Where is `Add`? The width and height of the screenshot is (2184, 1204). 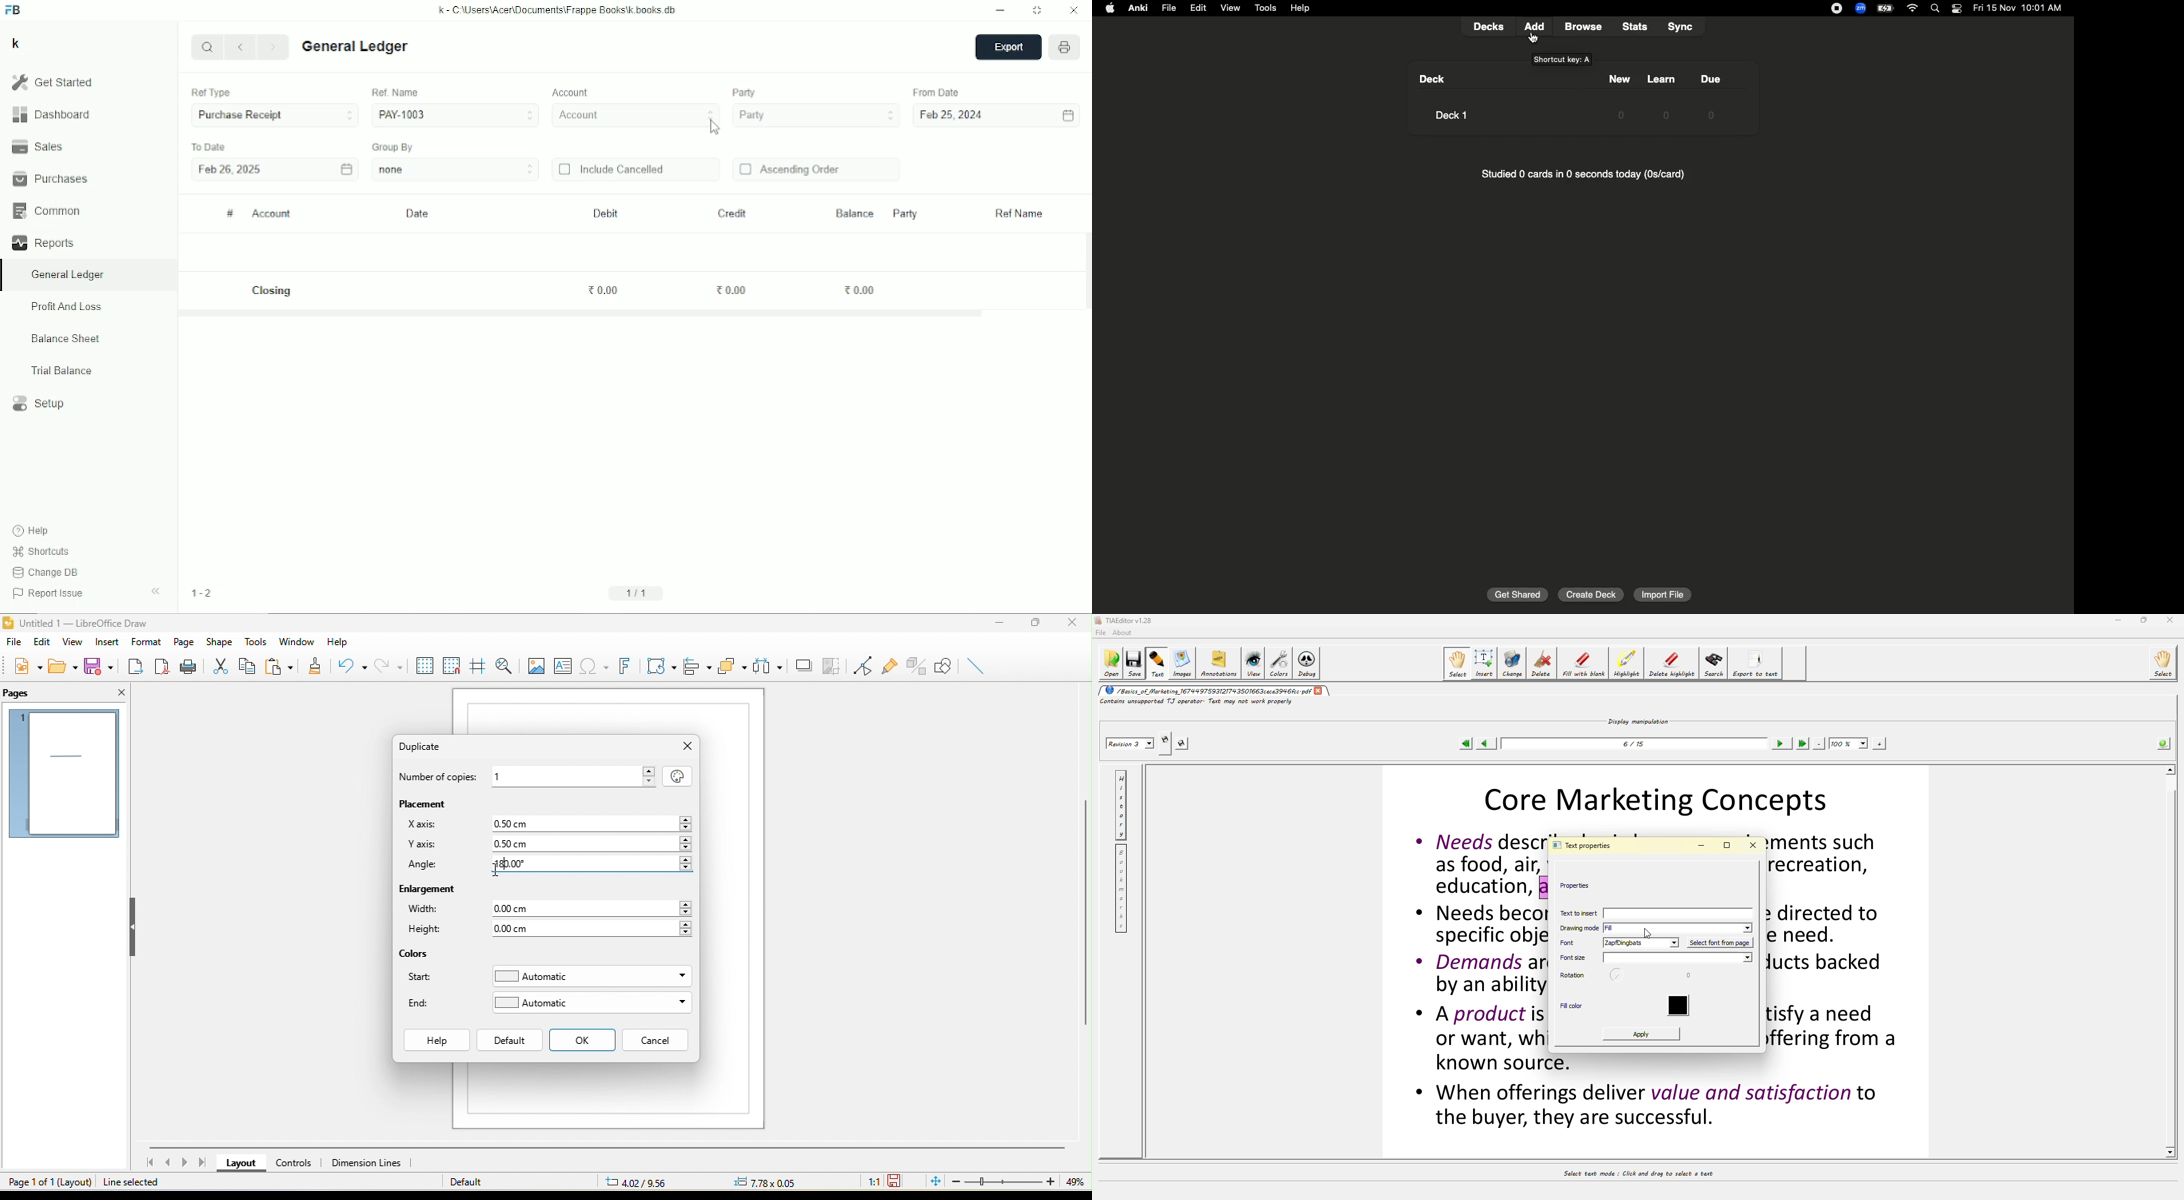 Add is located at coordinates (1537, 27).